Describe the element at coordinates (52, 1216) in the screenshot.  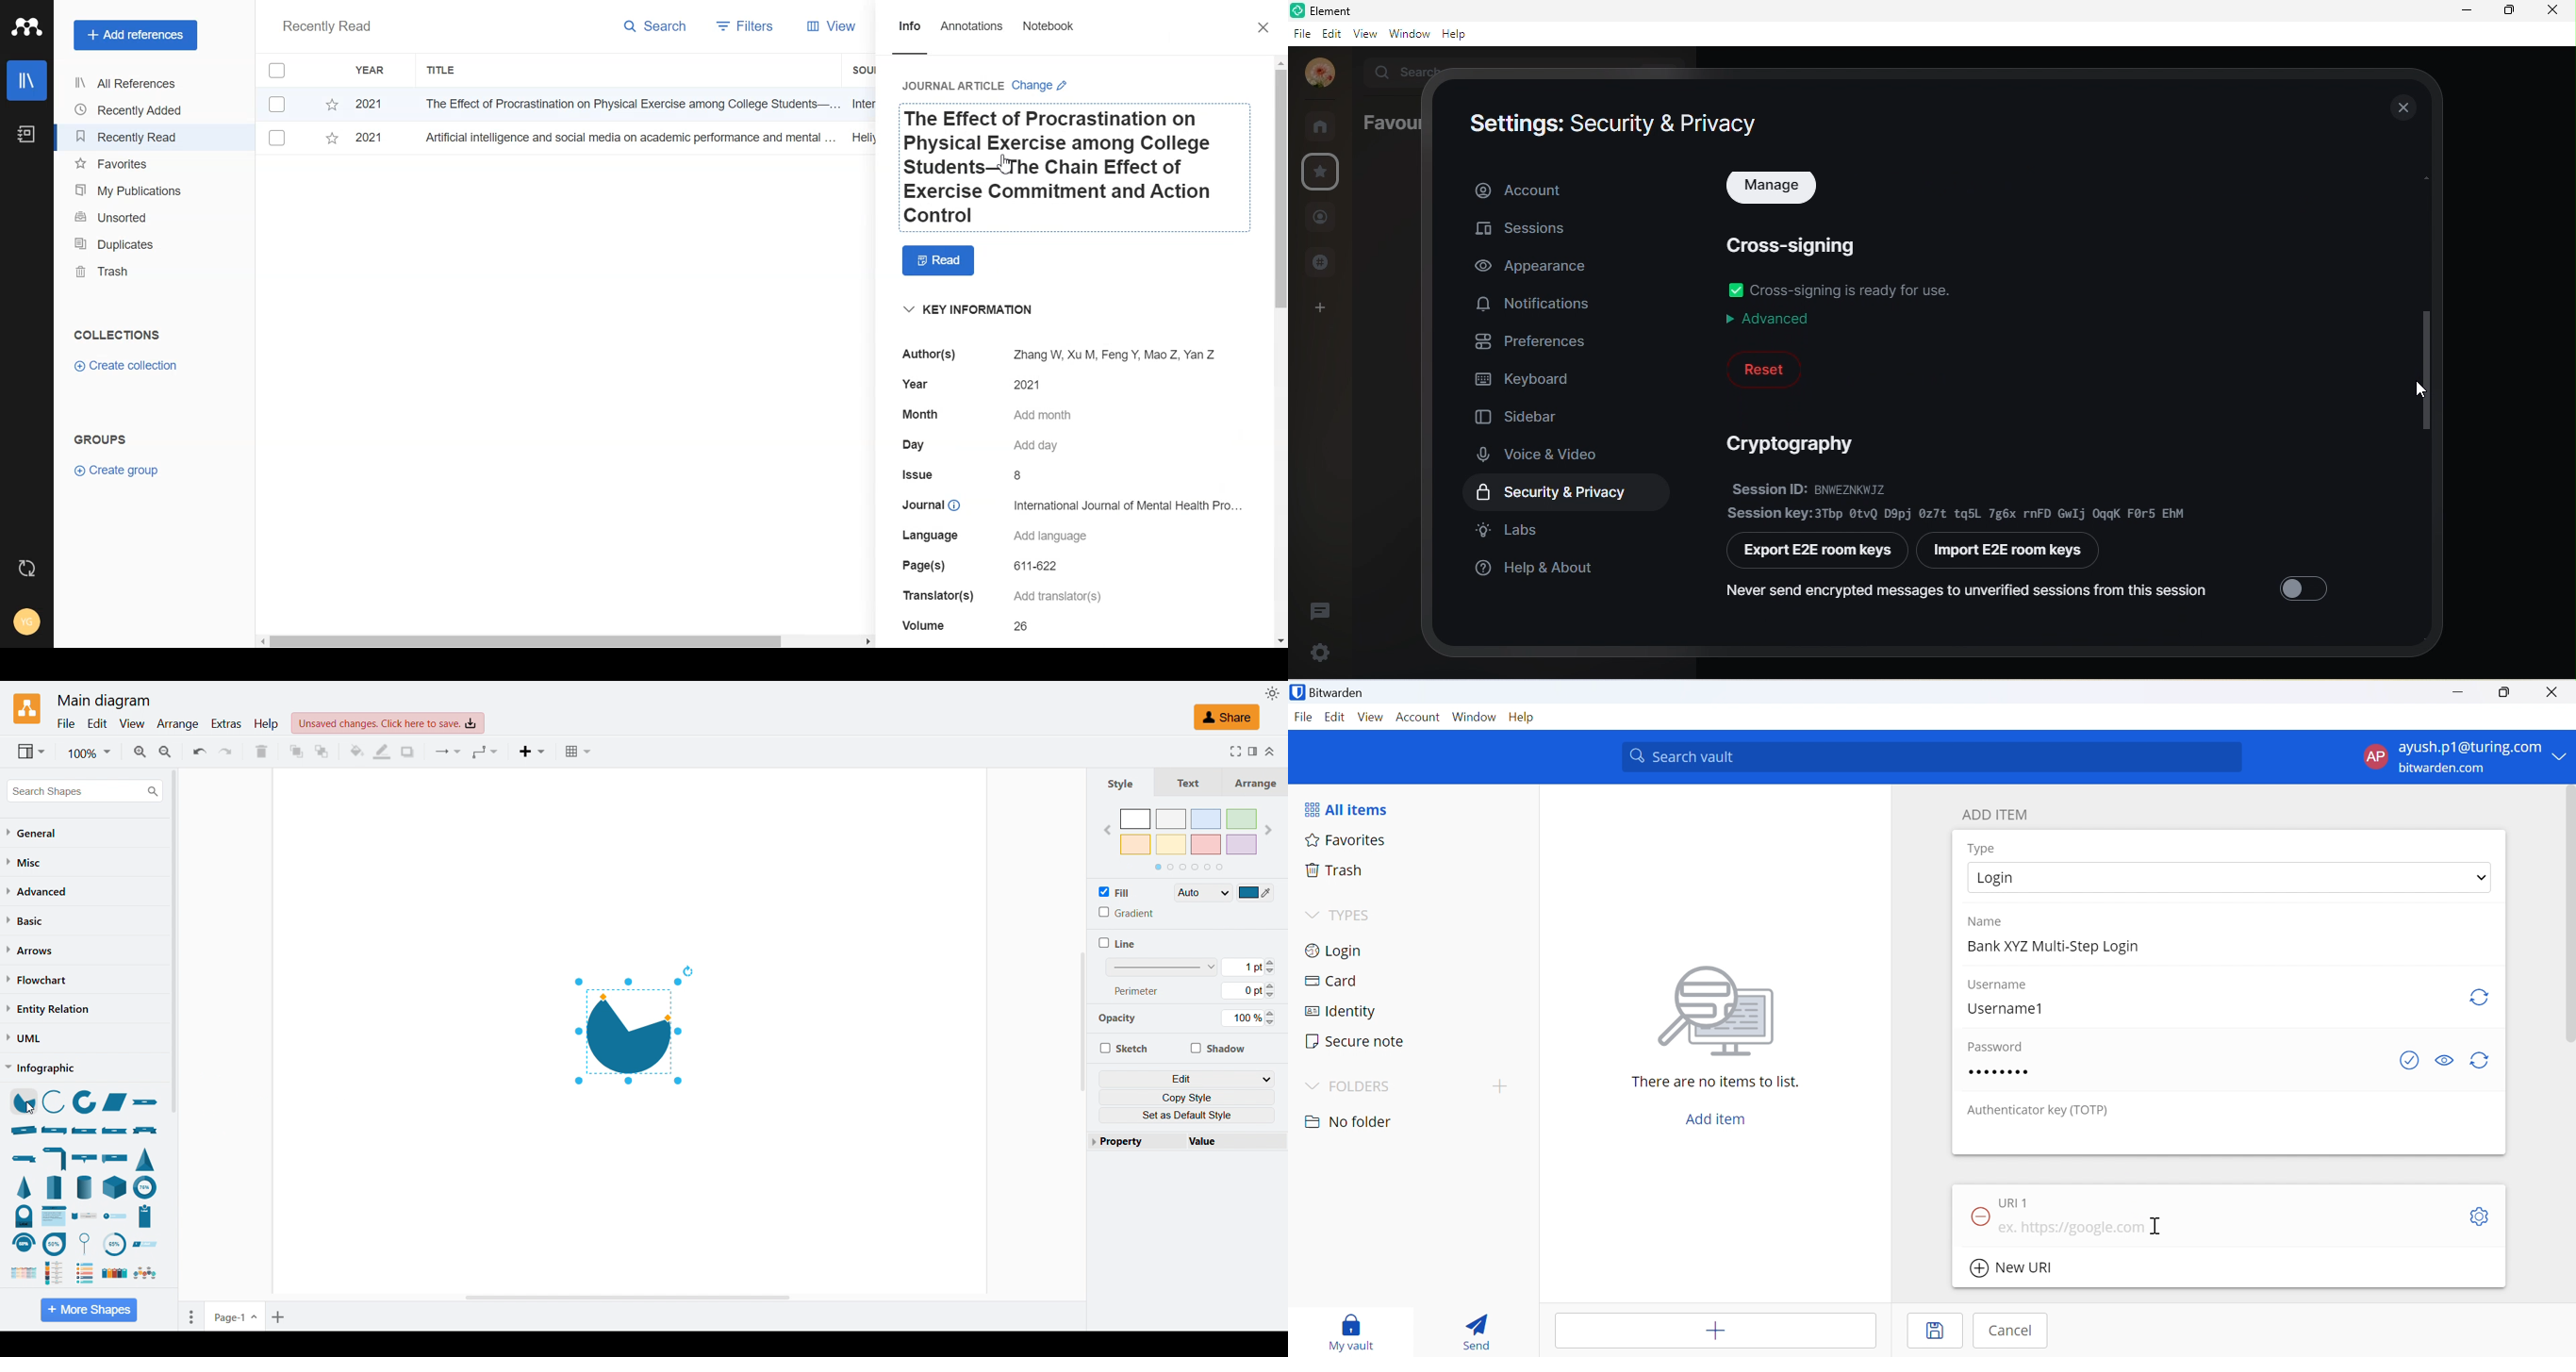
I see `chevron list` at that location.